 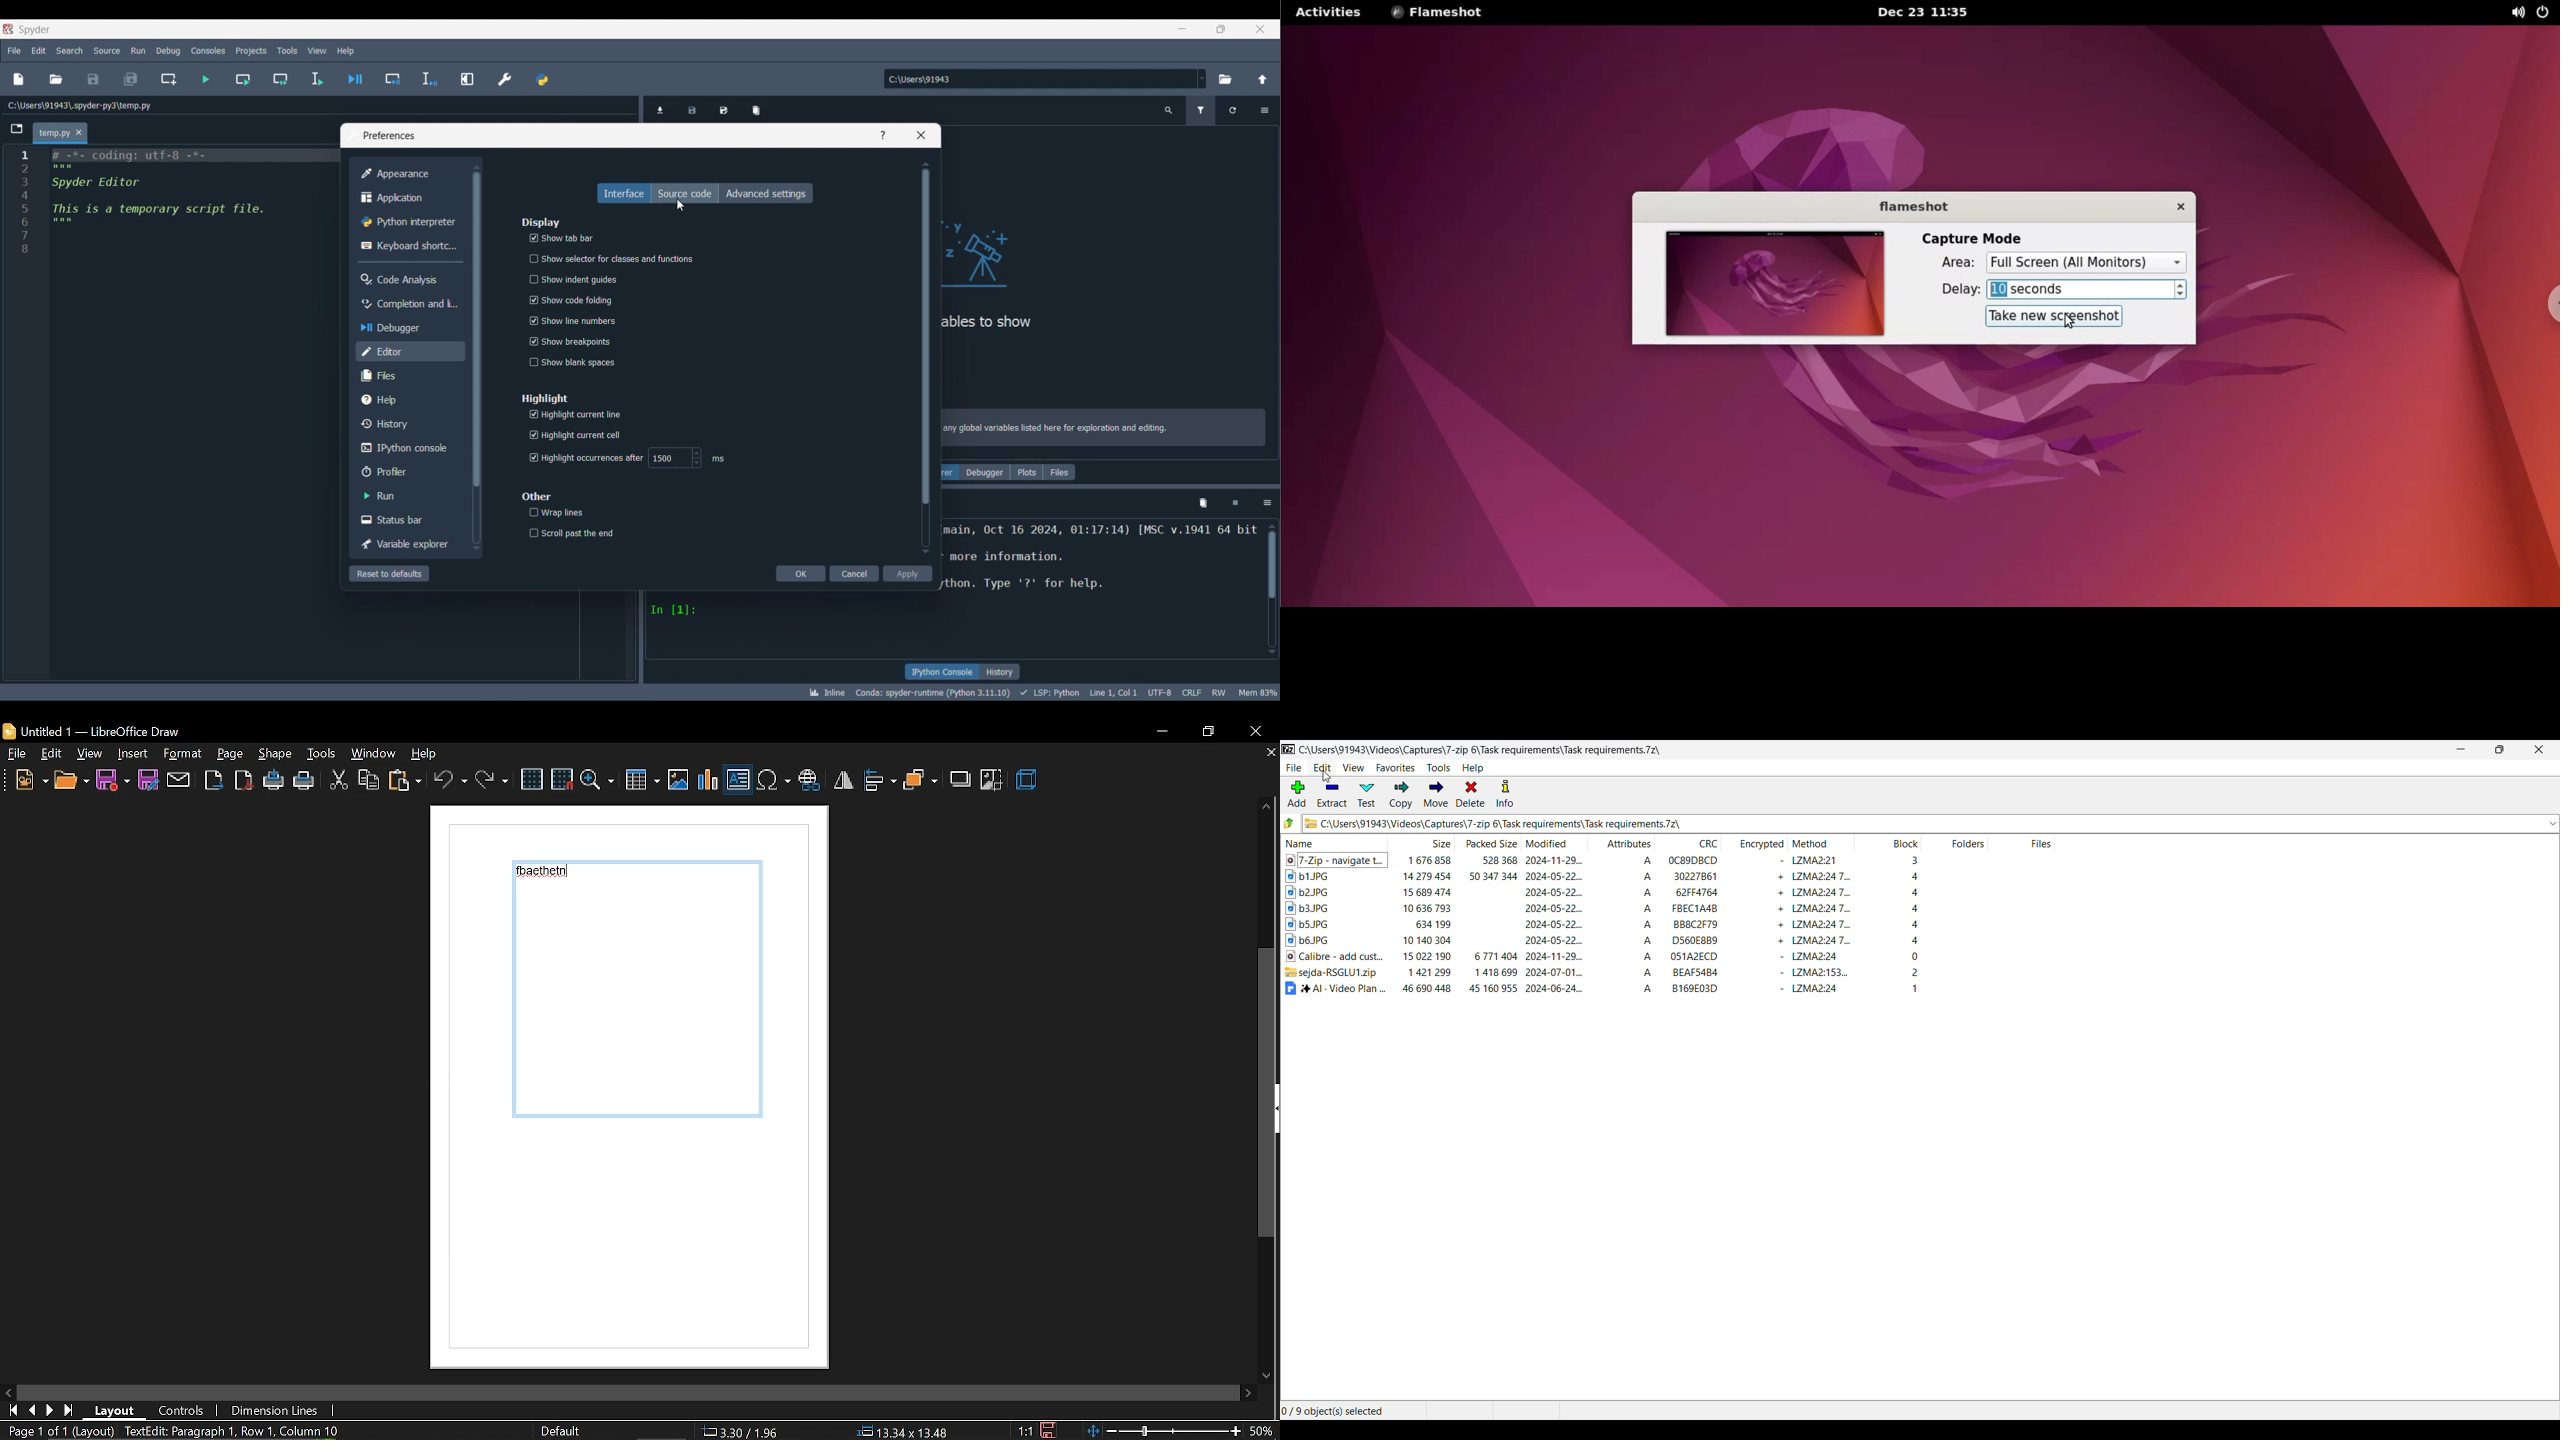 I want to click on Logo and location of current folder, so click(x=1923, y=823).